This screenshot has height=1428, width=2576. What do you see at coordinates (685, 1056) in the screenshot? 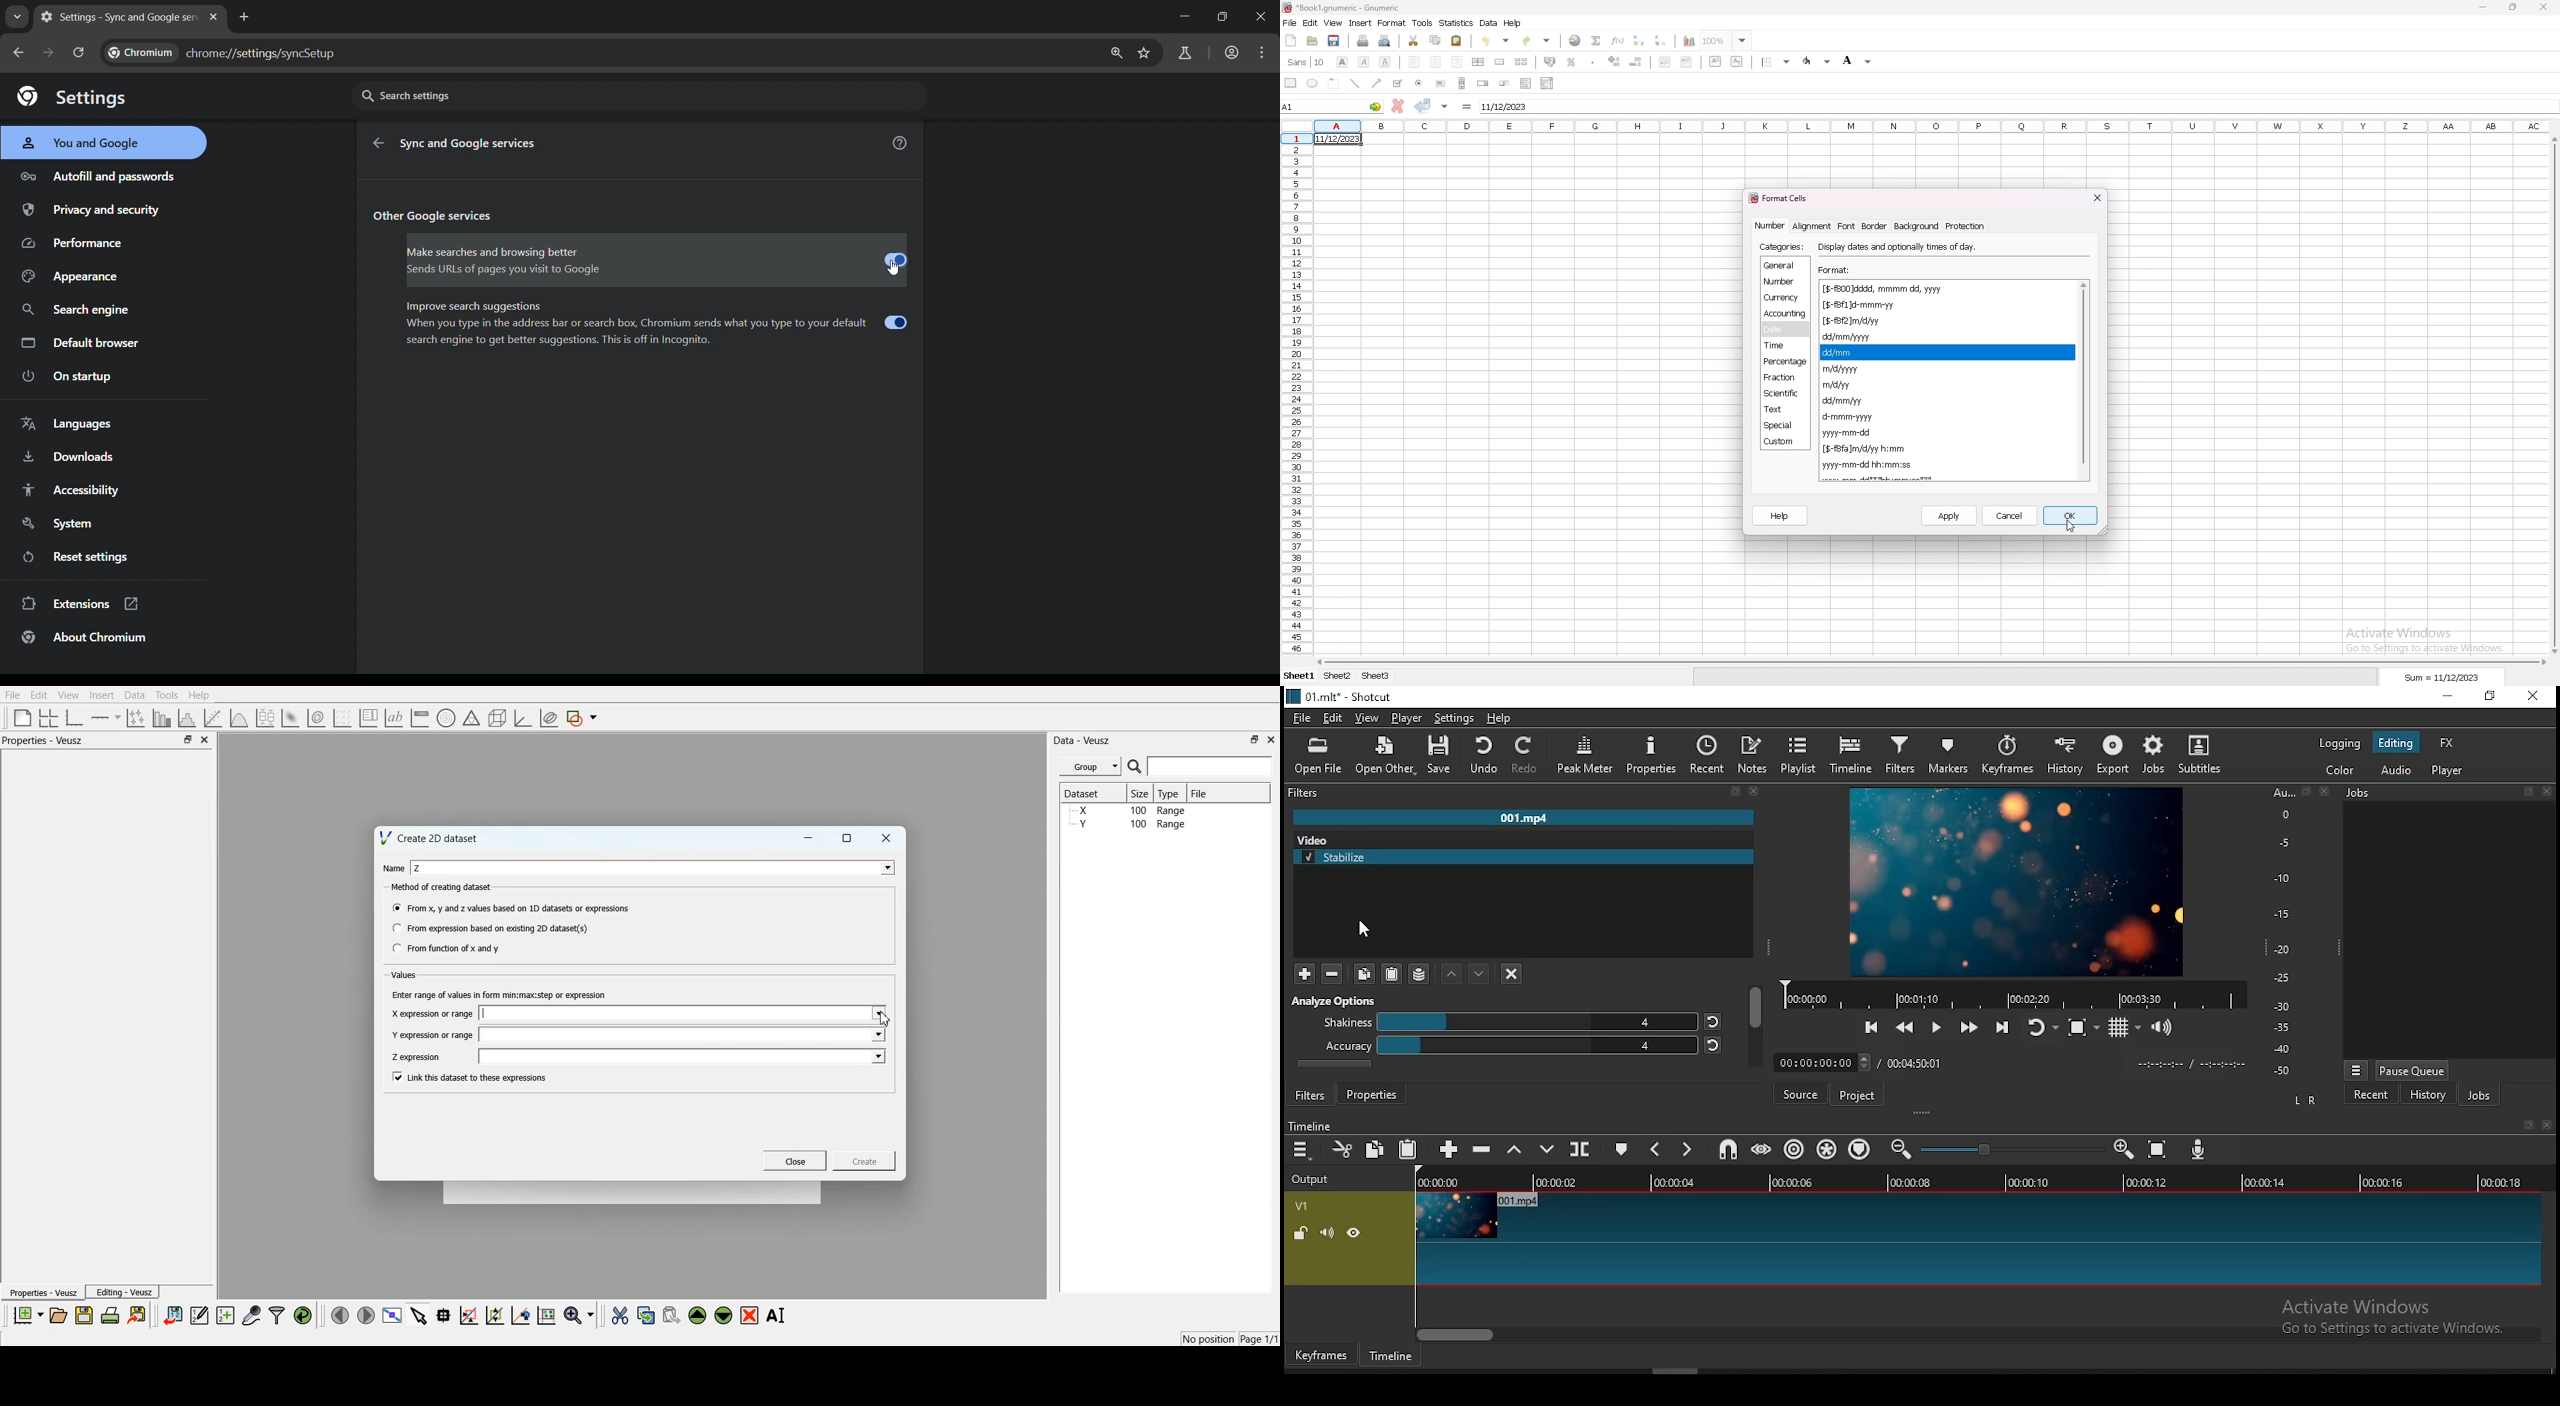
I see `Enter name` at bounding box center [685, 1056].